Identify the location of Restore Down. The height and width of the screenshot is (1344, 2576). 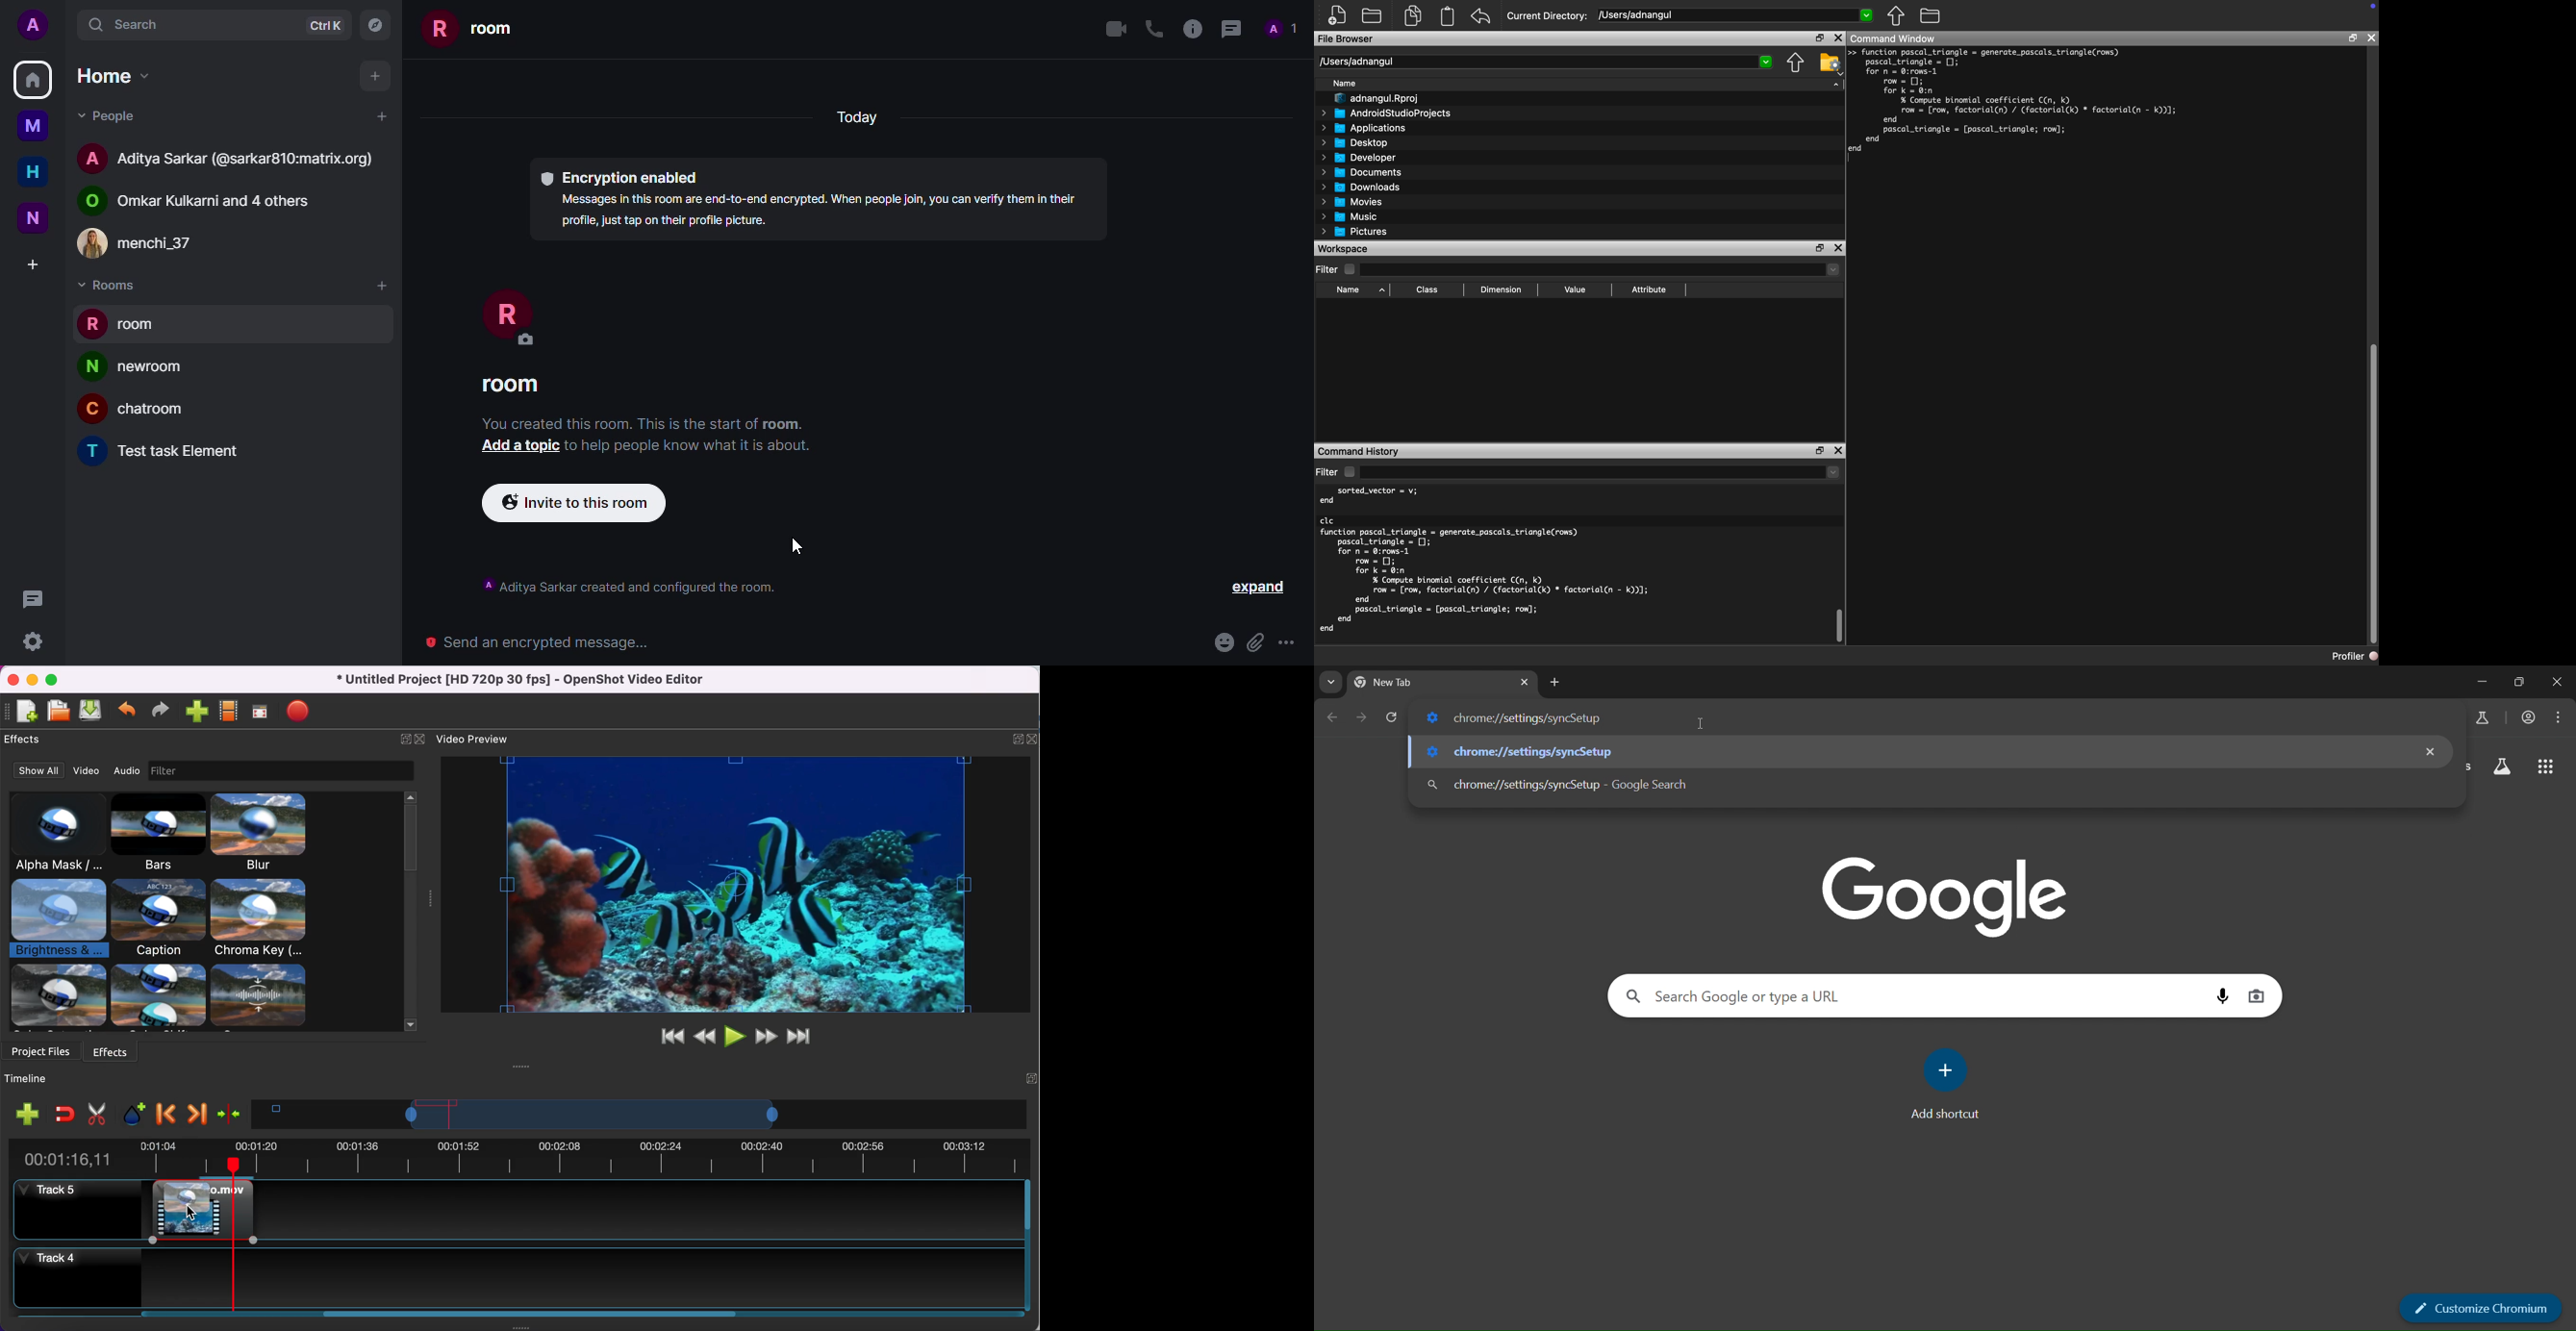
(1820, 248).